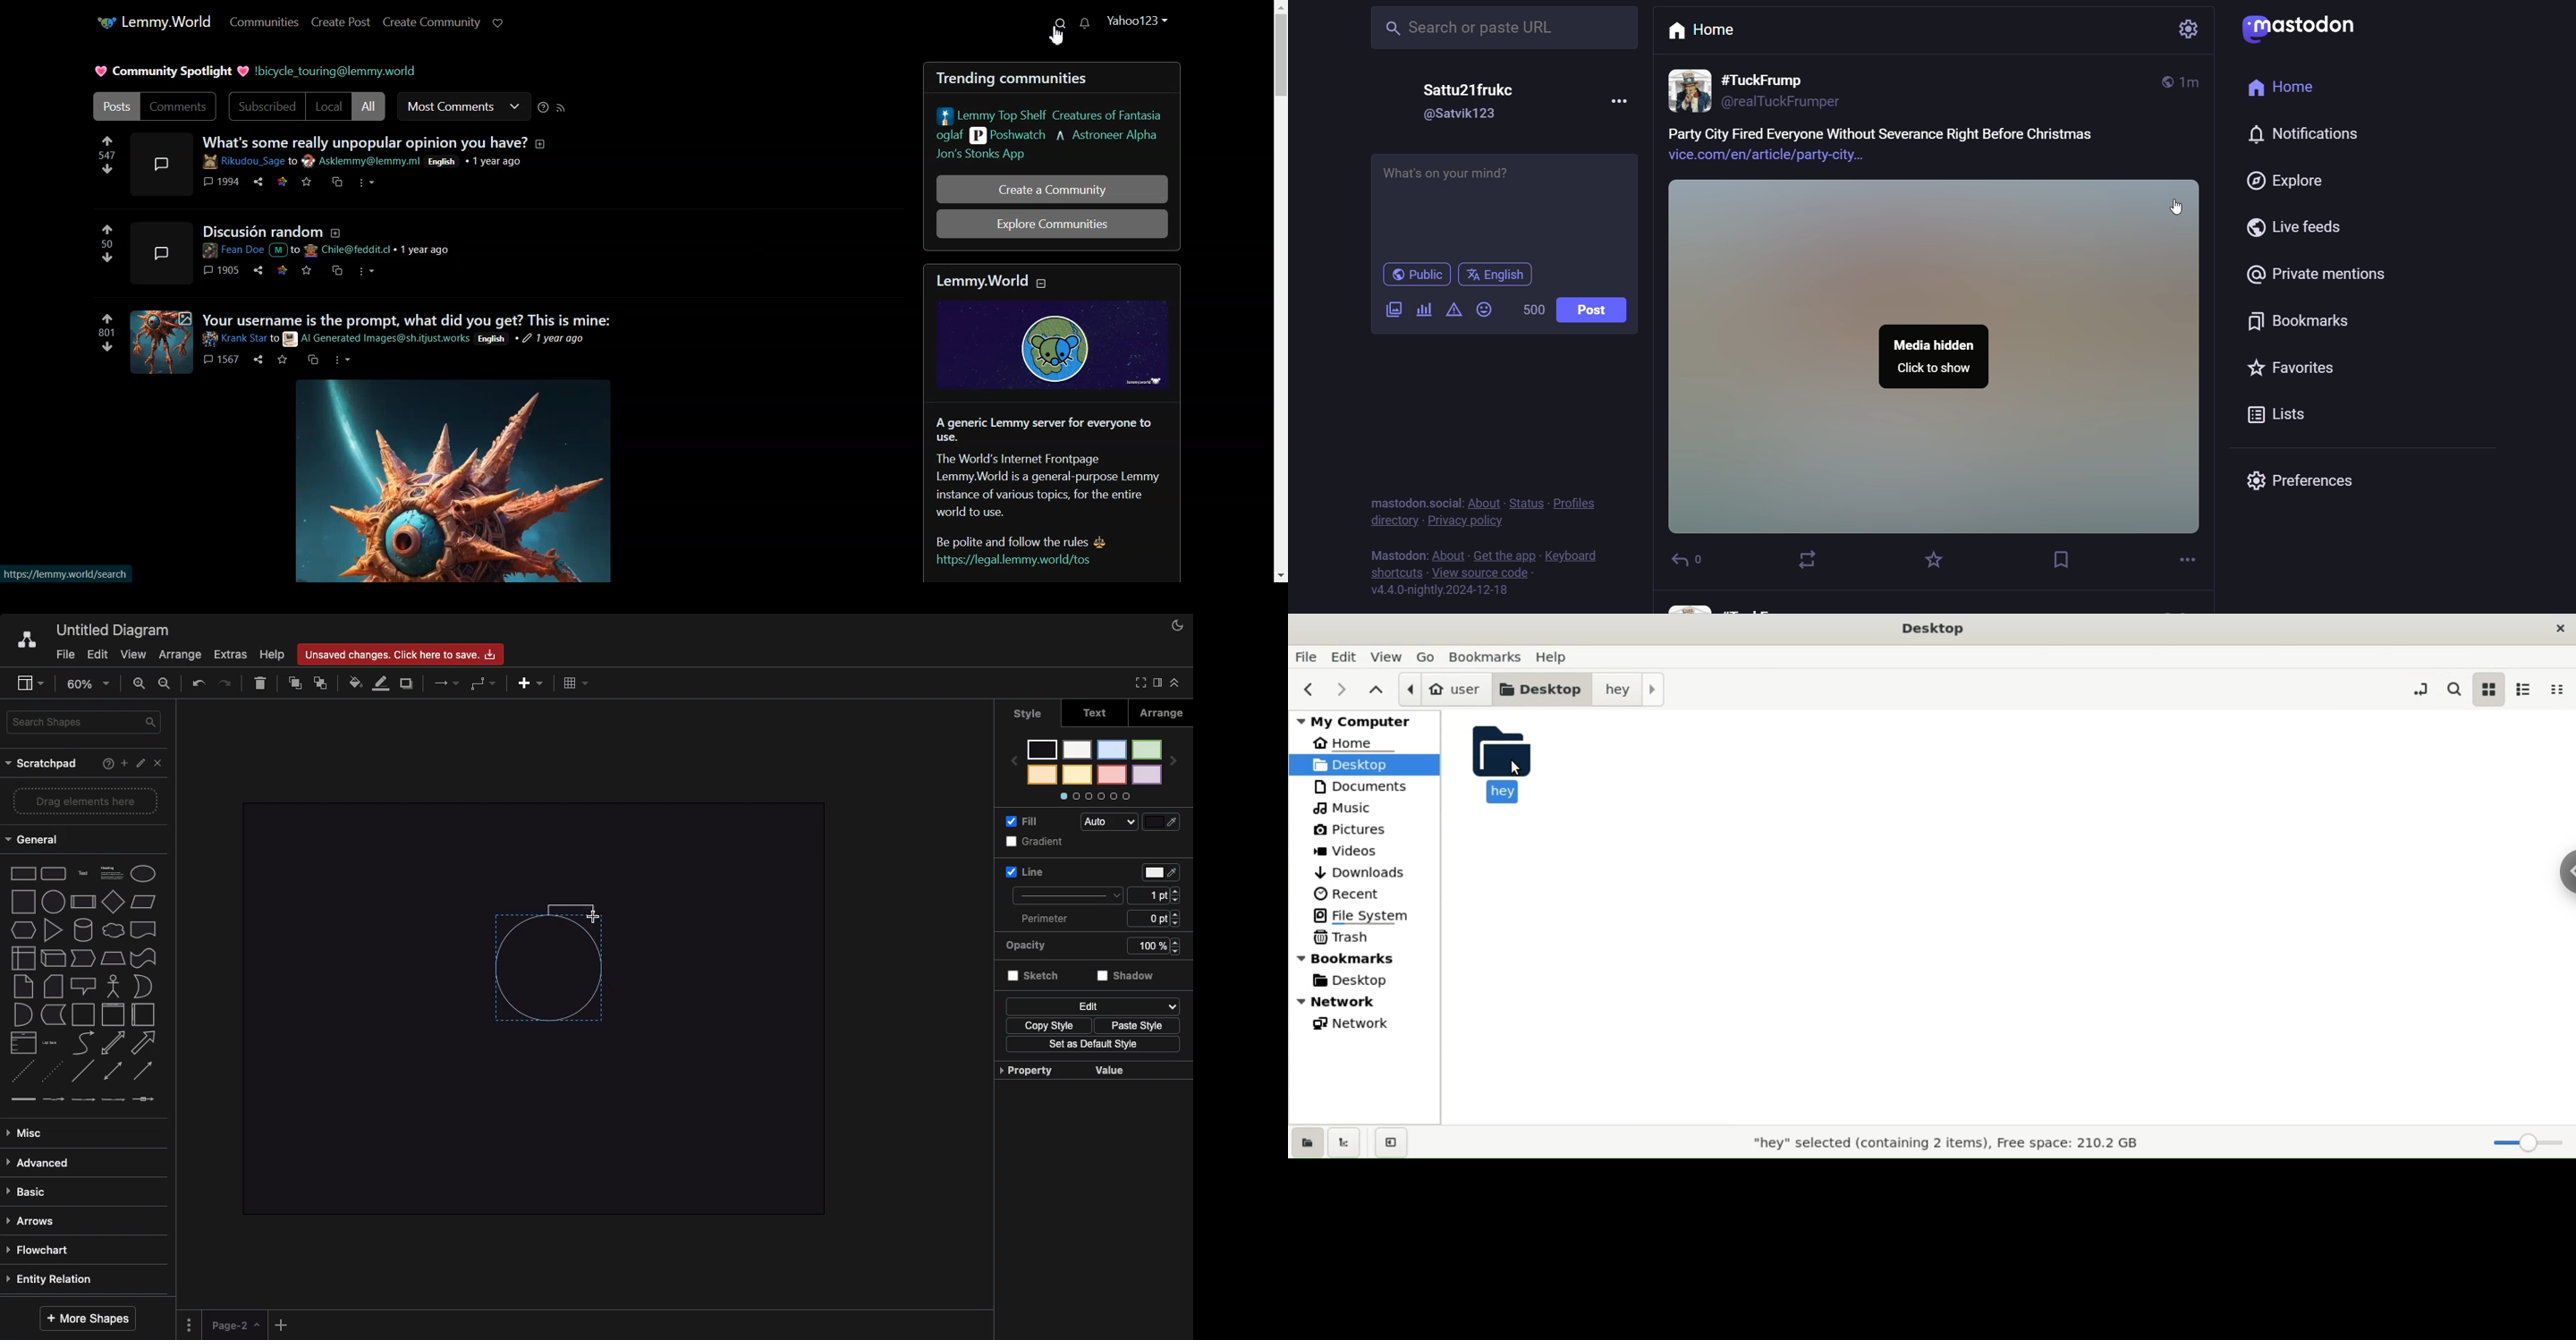 Image resolution: width=2576 pixels, height=1344 pixels. Describe the element at coordinates (2301, 485) in the screenshot. I see `Preferences` at that location.